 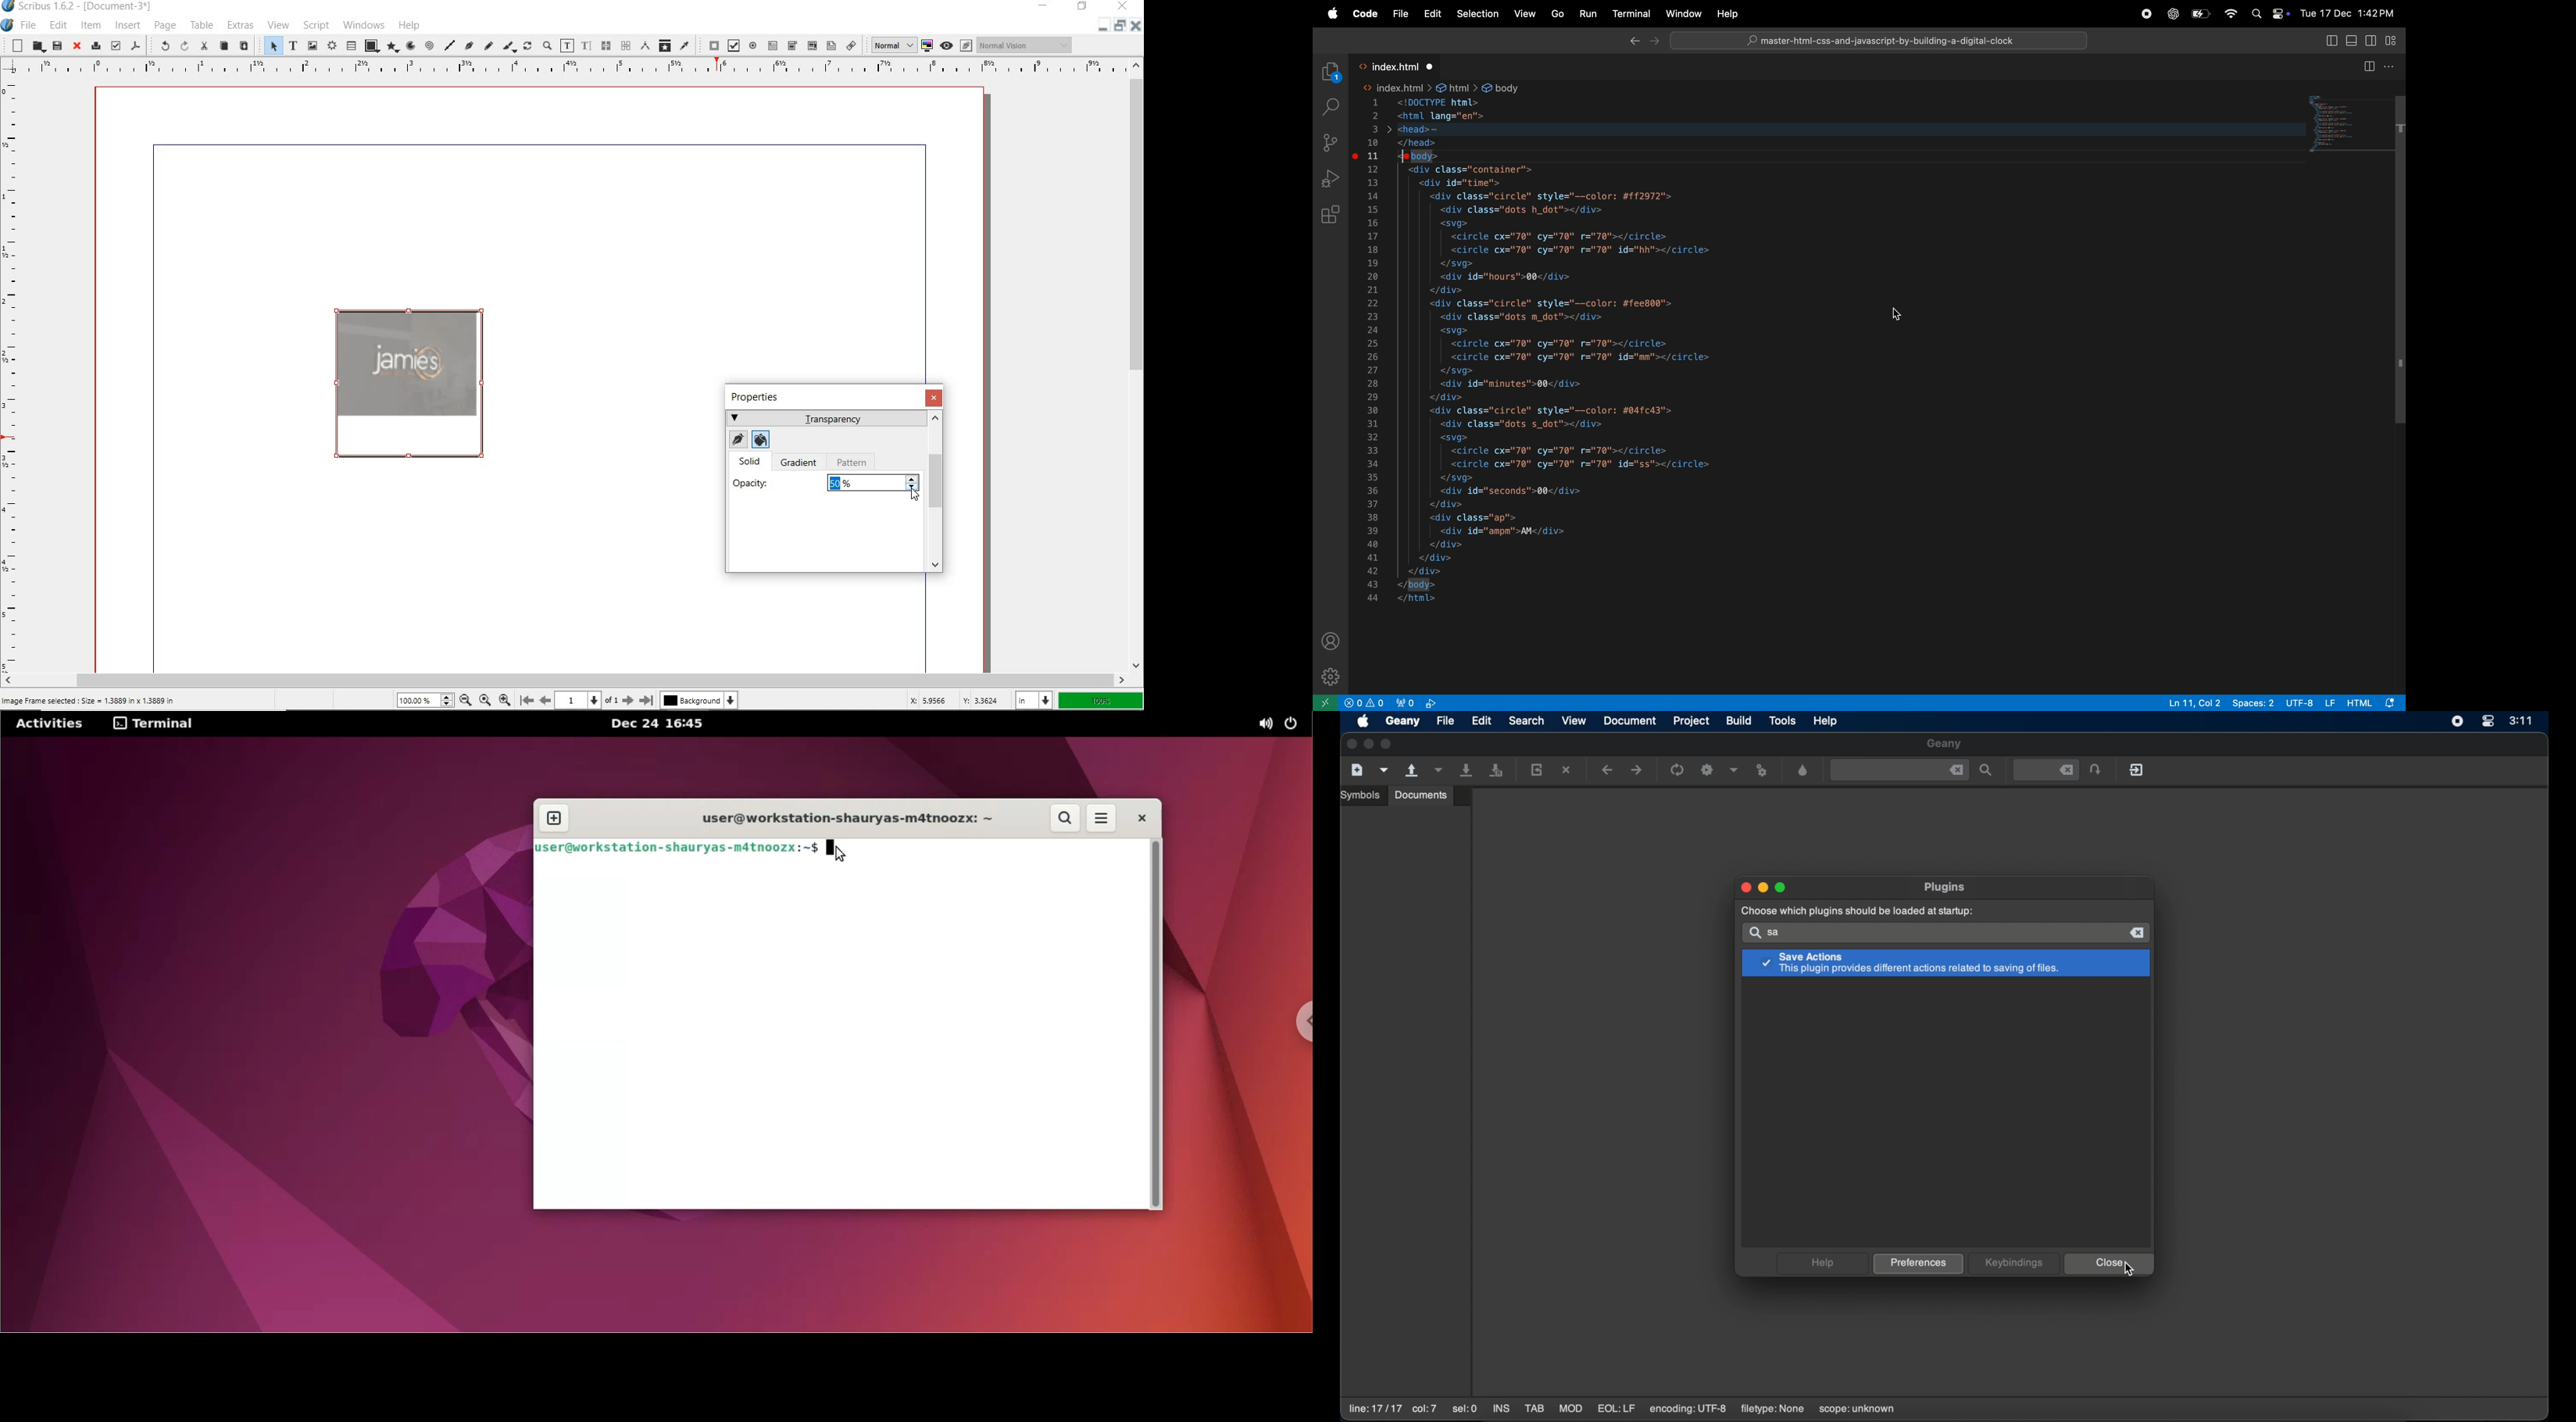 I want to click on SCROLLBAR, so click(x=1137, y=365).